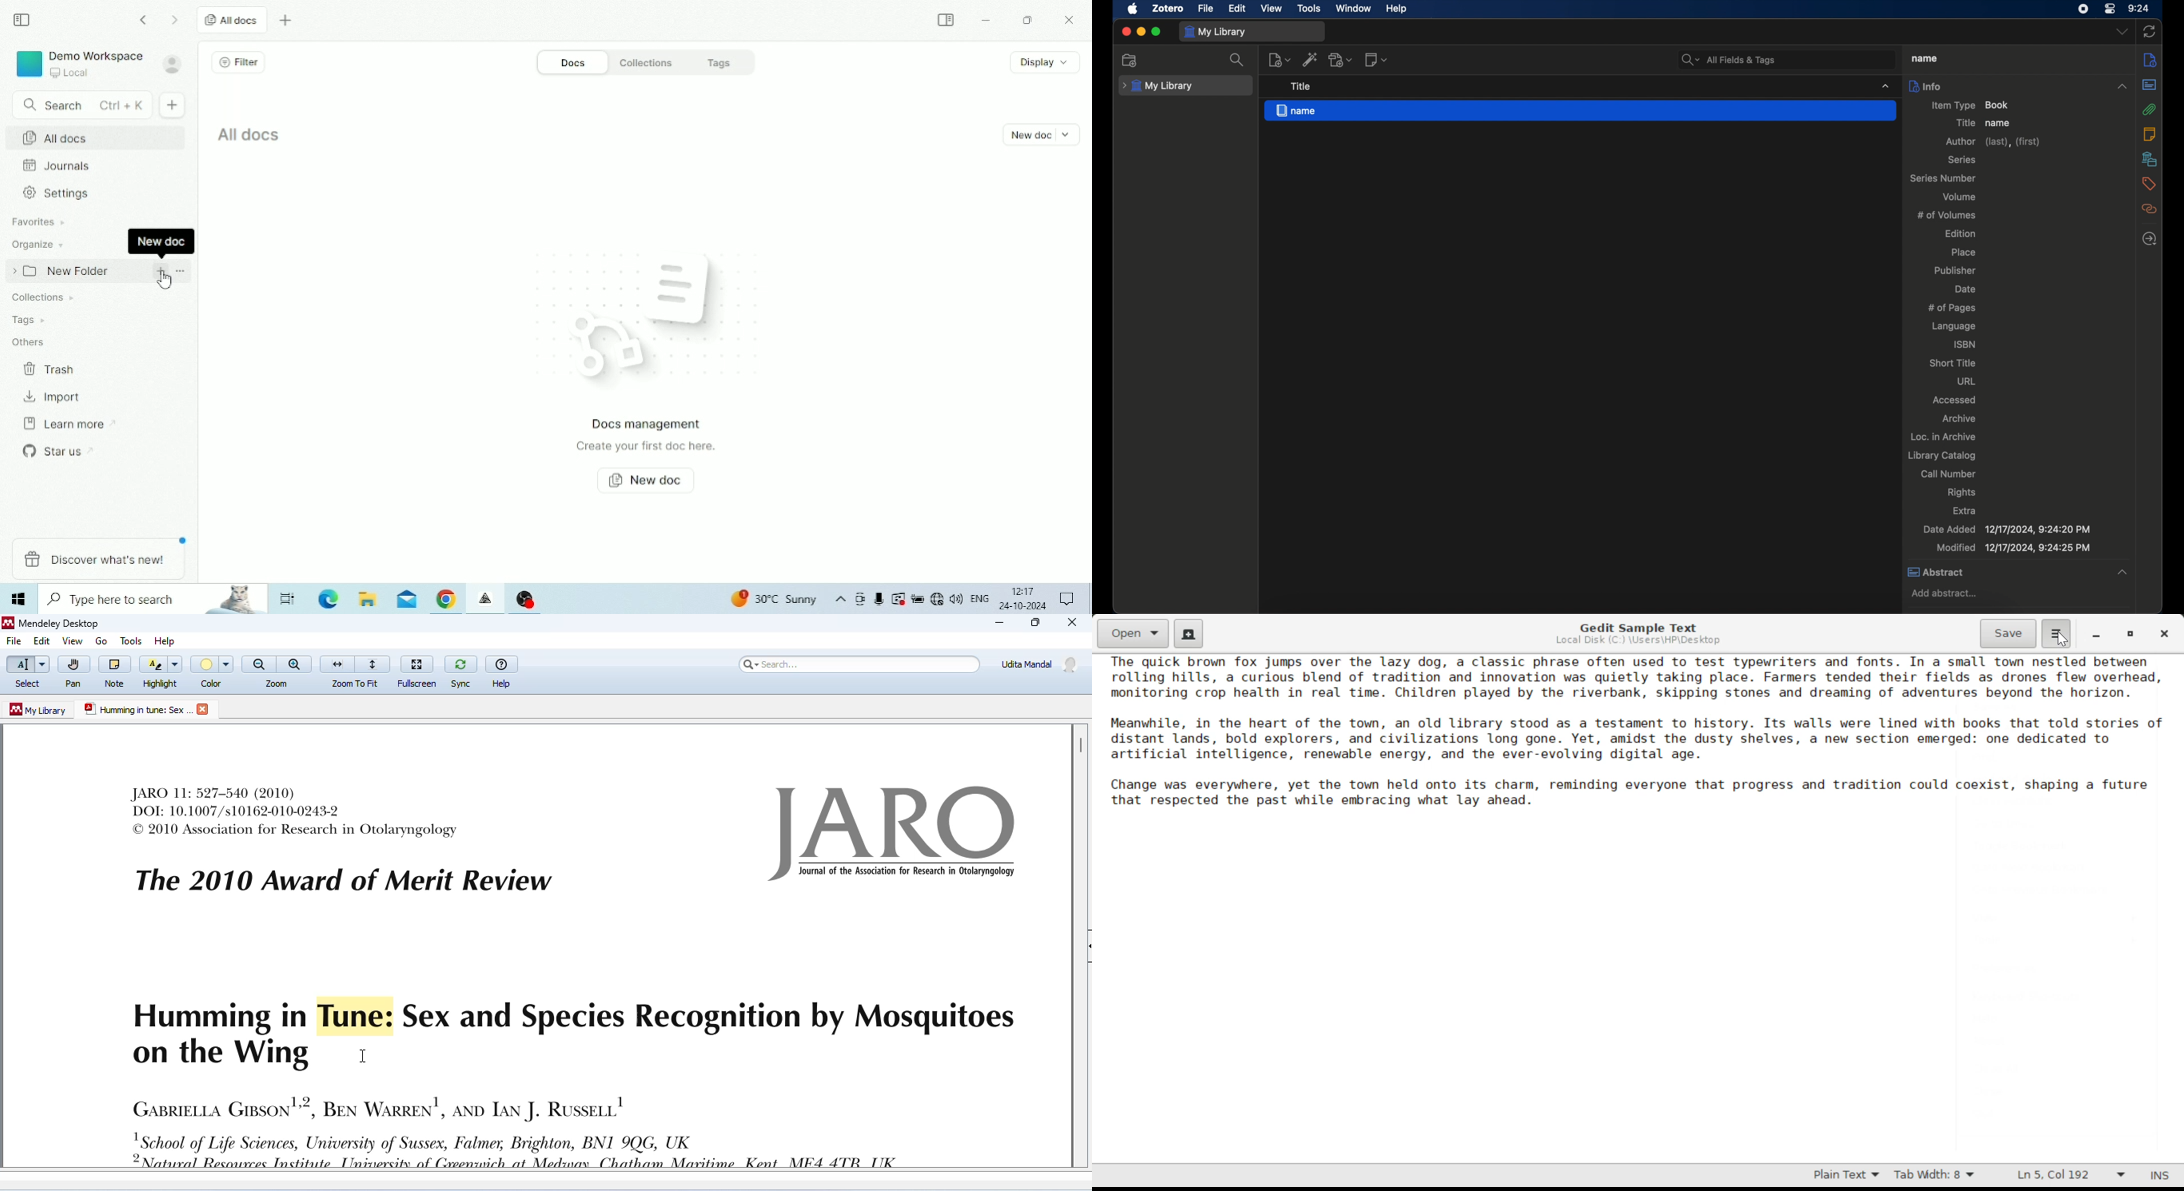 The image size is (2184, 1204). I want to click on control center, so click(2111, 9).